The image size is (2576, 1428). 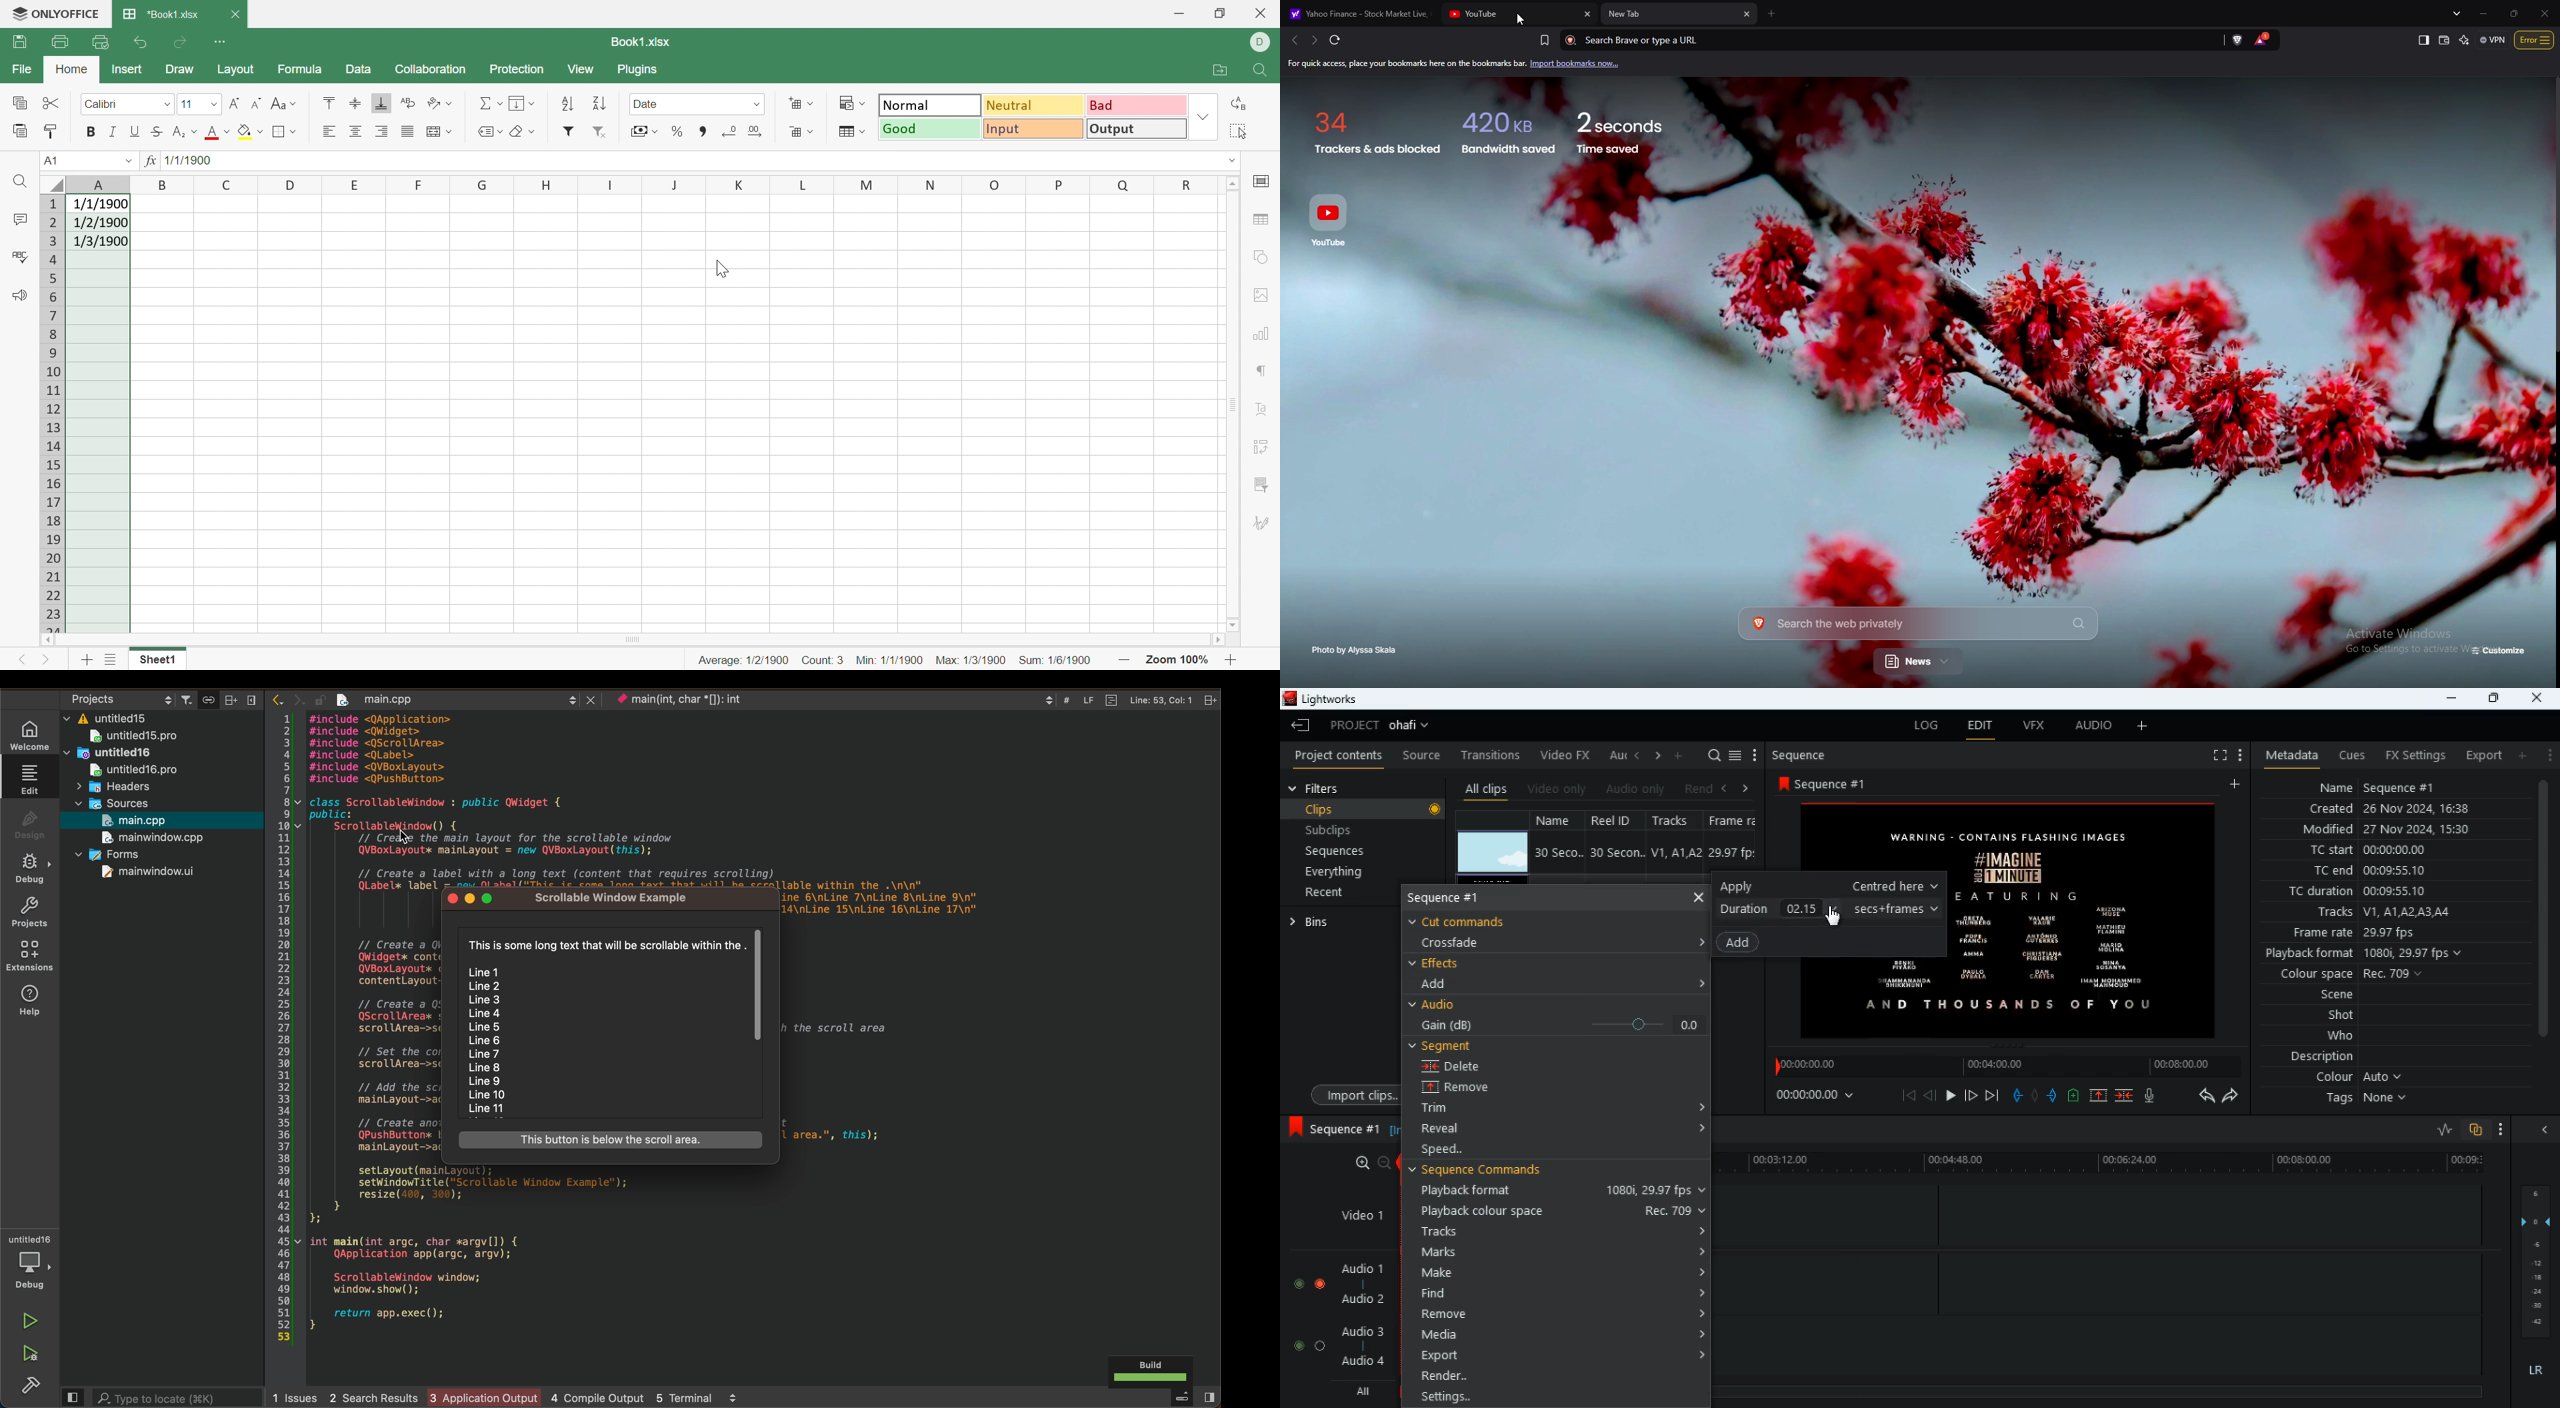 I want to click on Scroll left, so click(x=47, y=641).